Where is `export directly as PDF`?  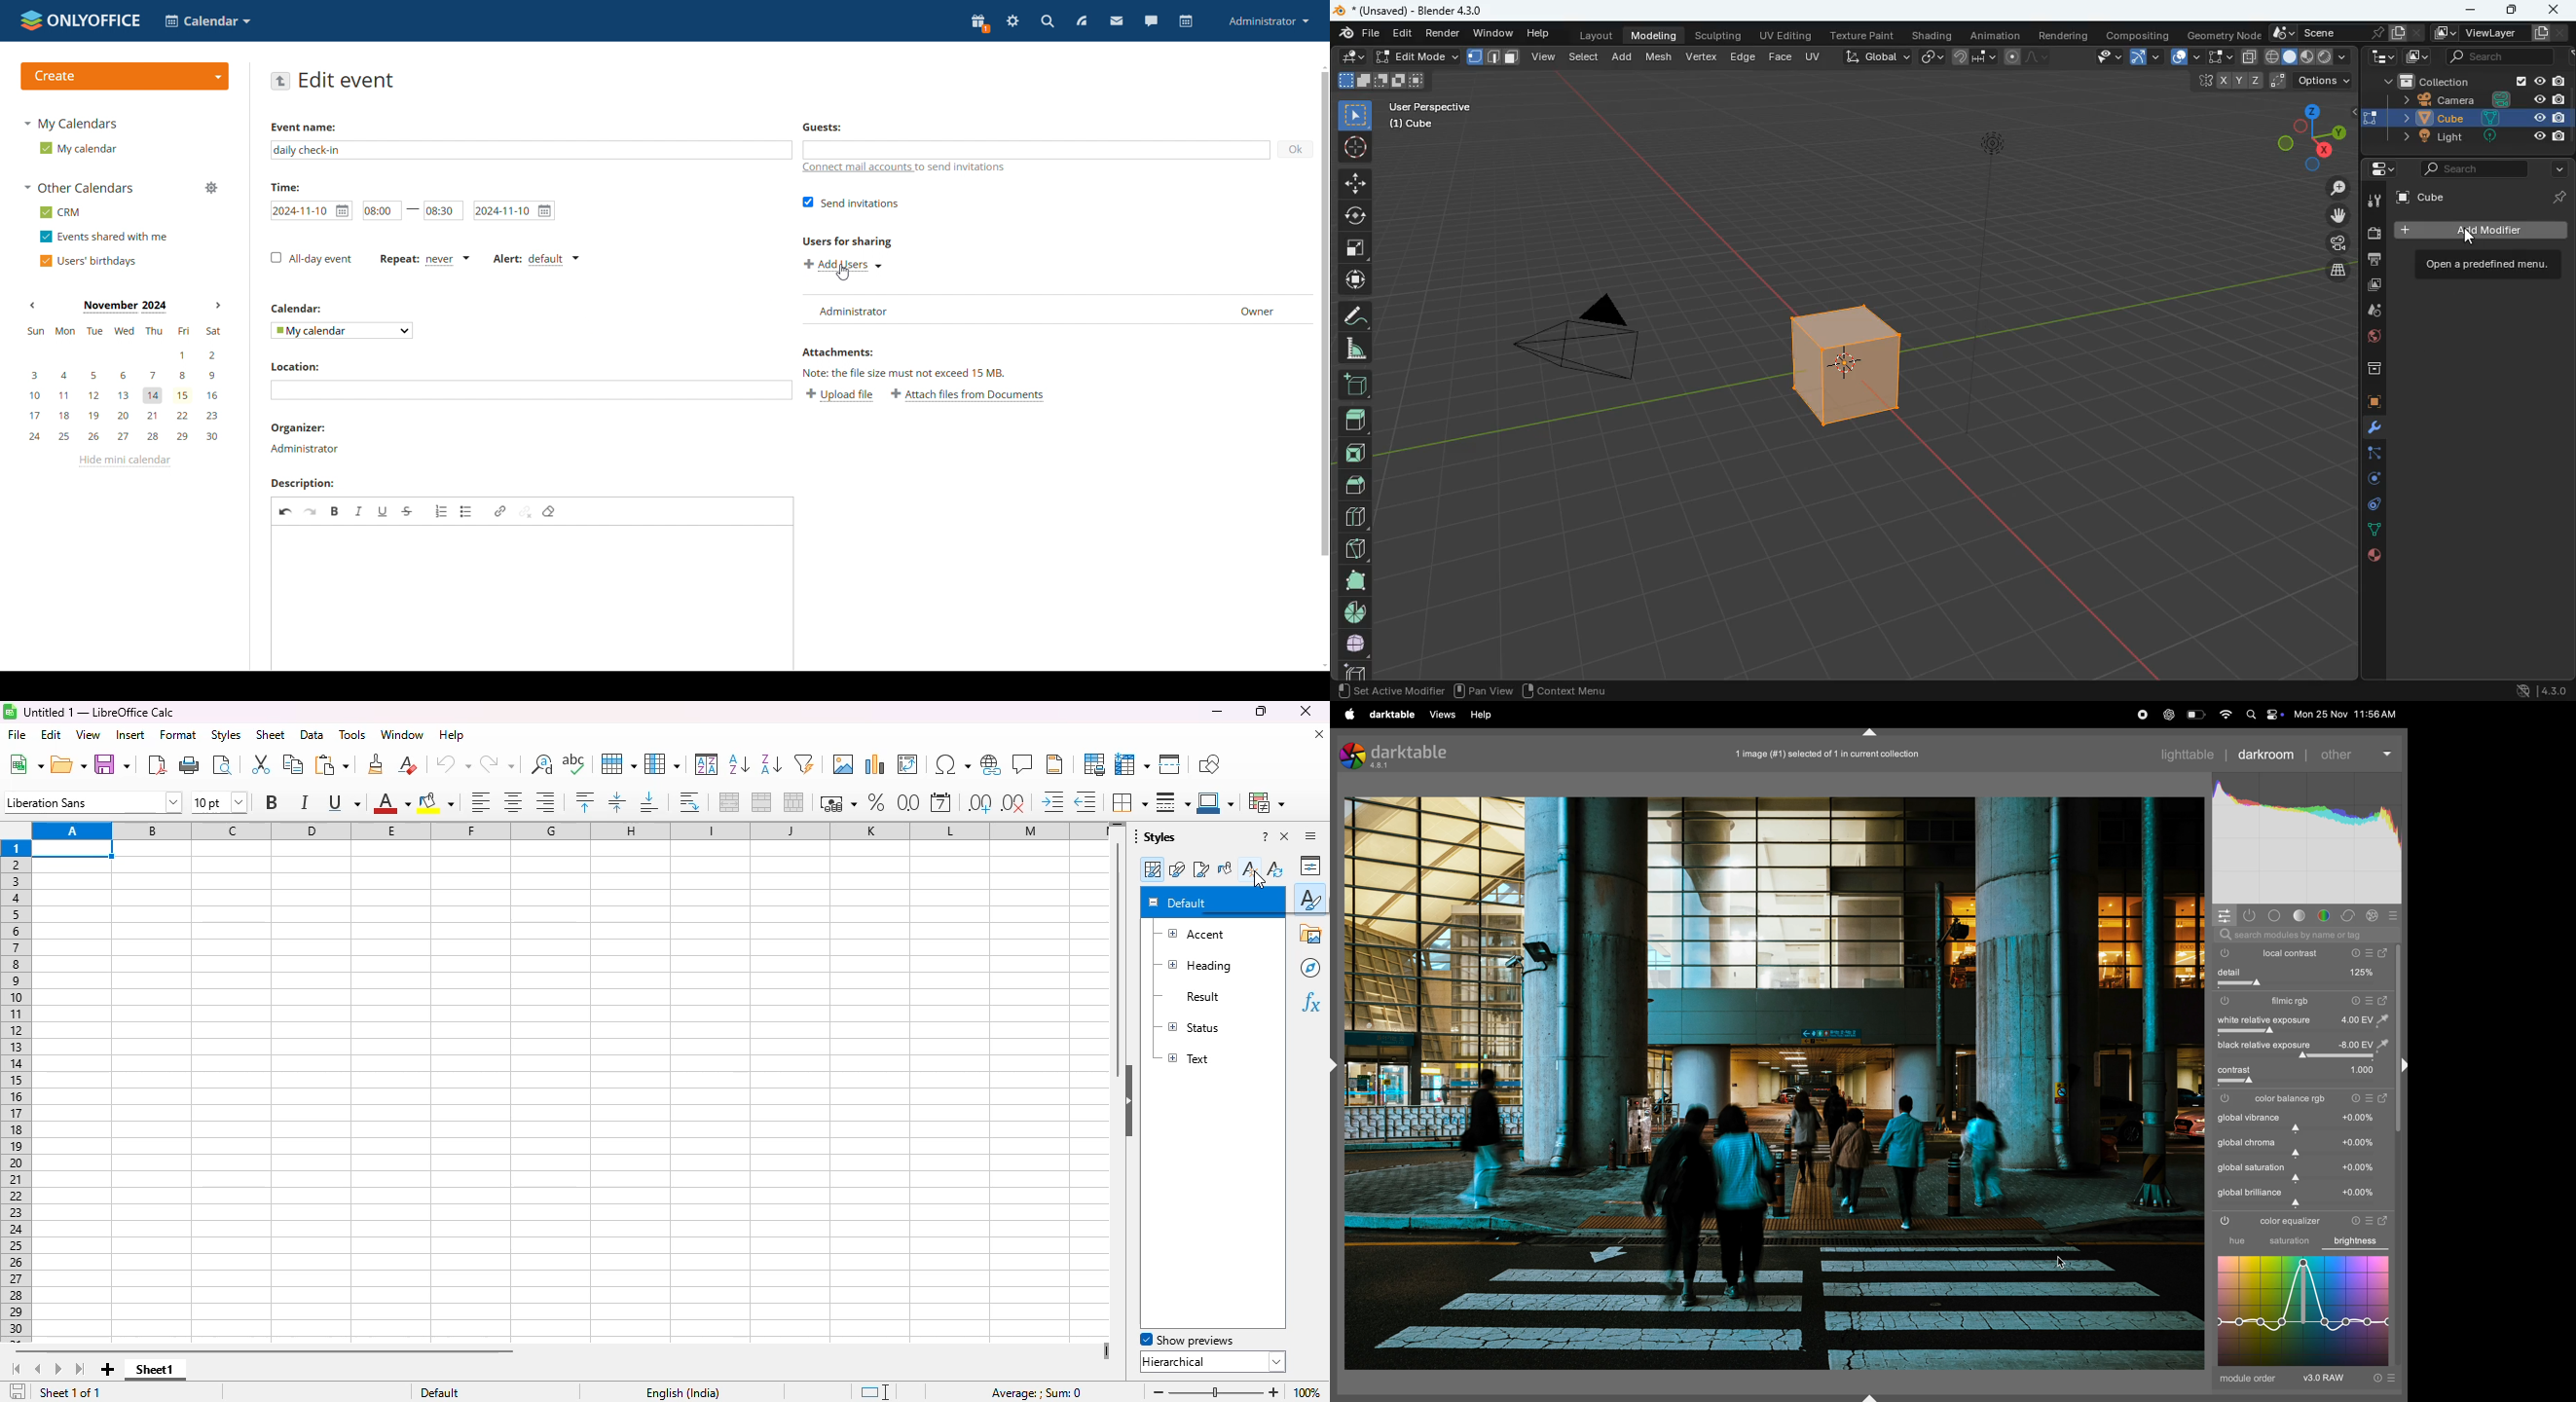
export directly as PDF is located at coordinates (158, 764).